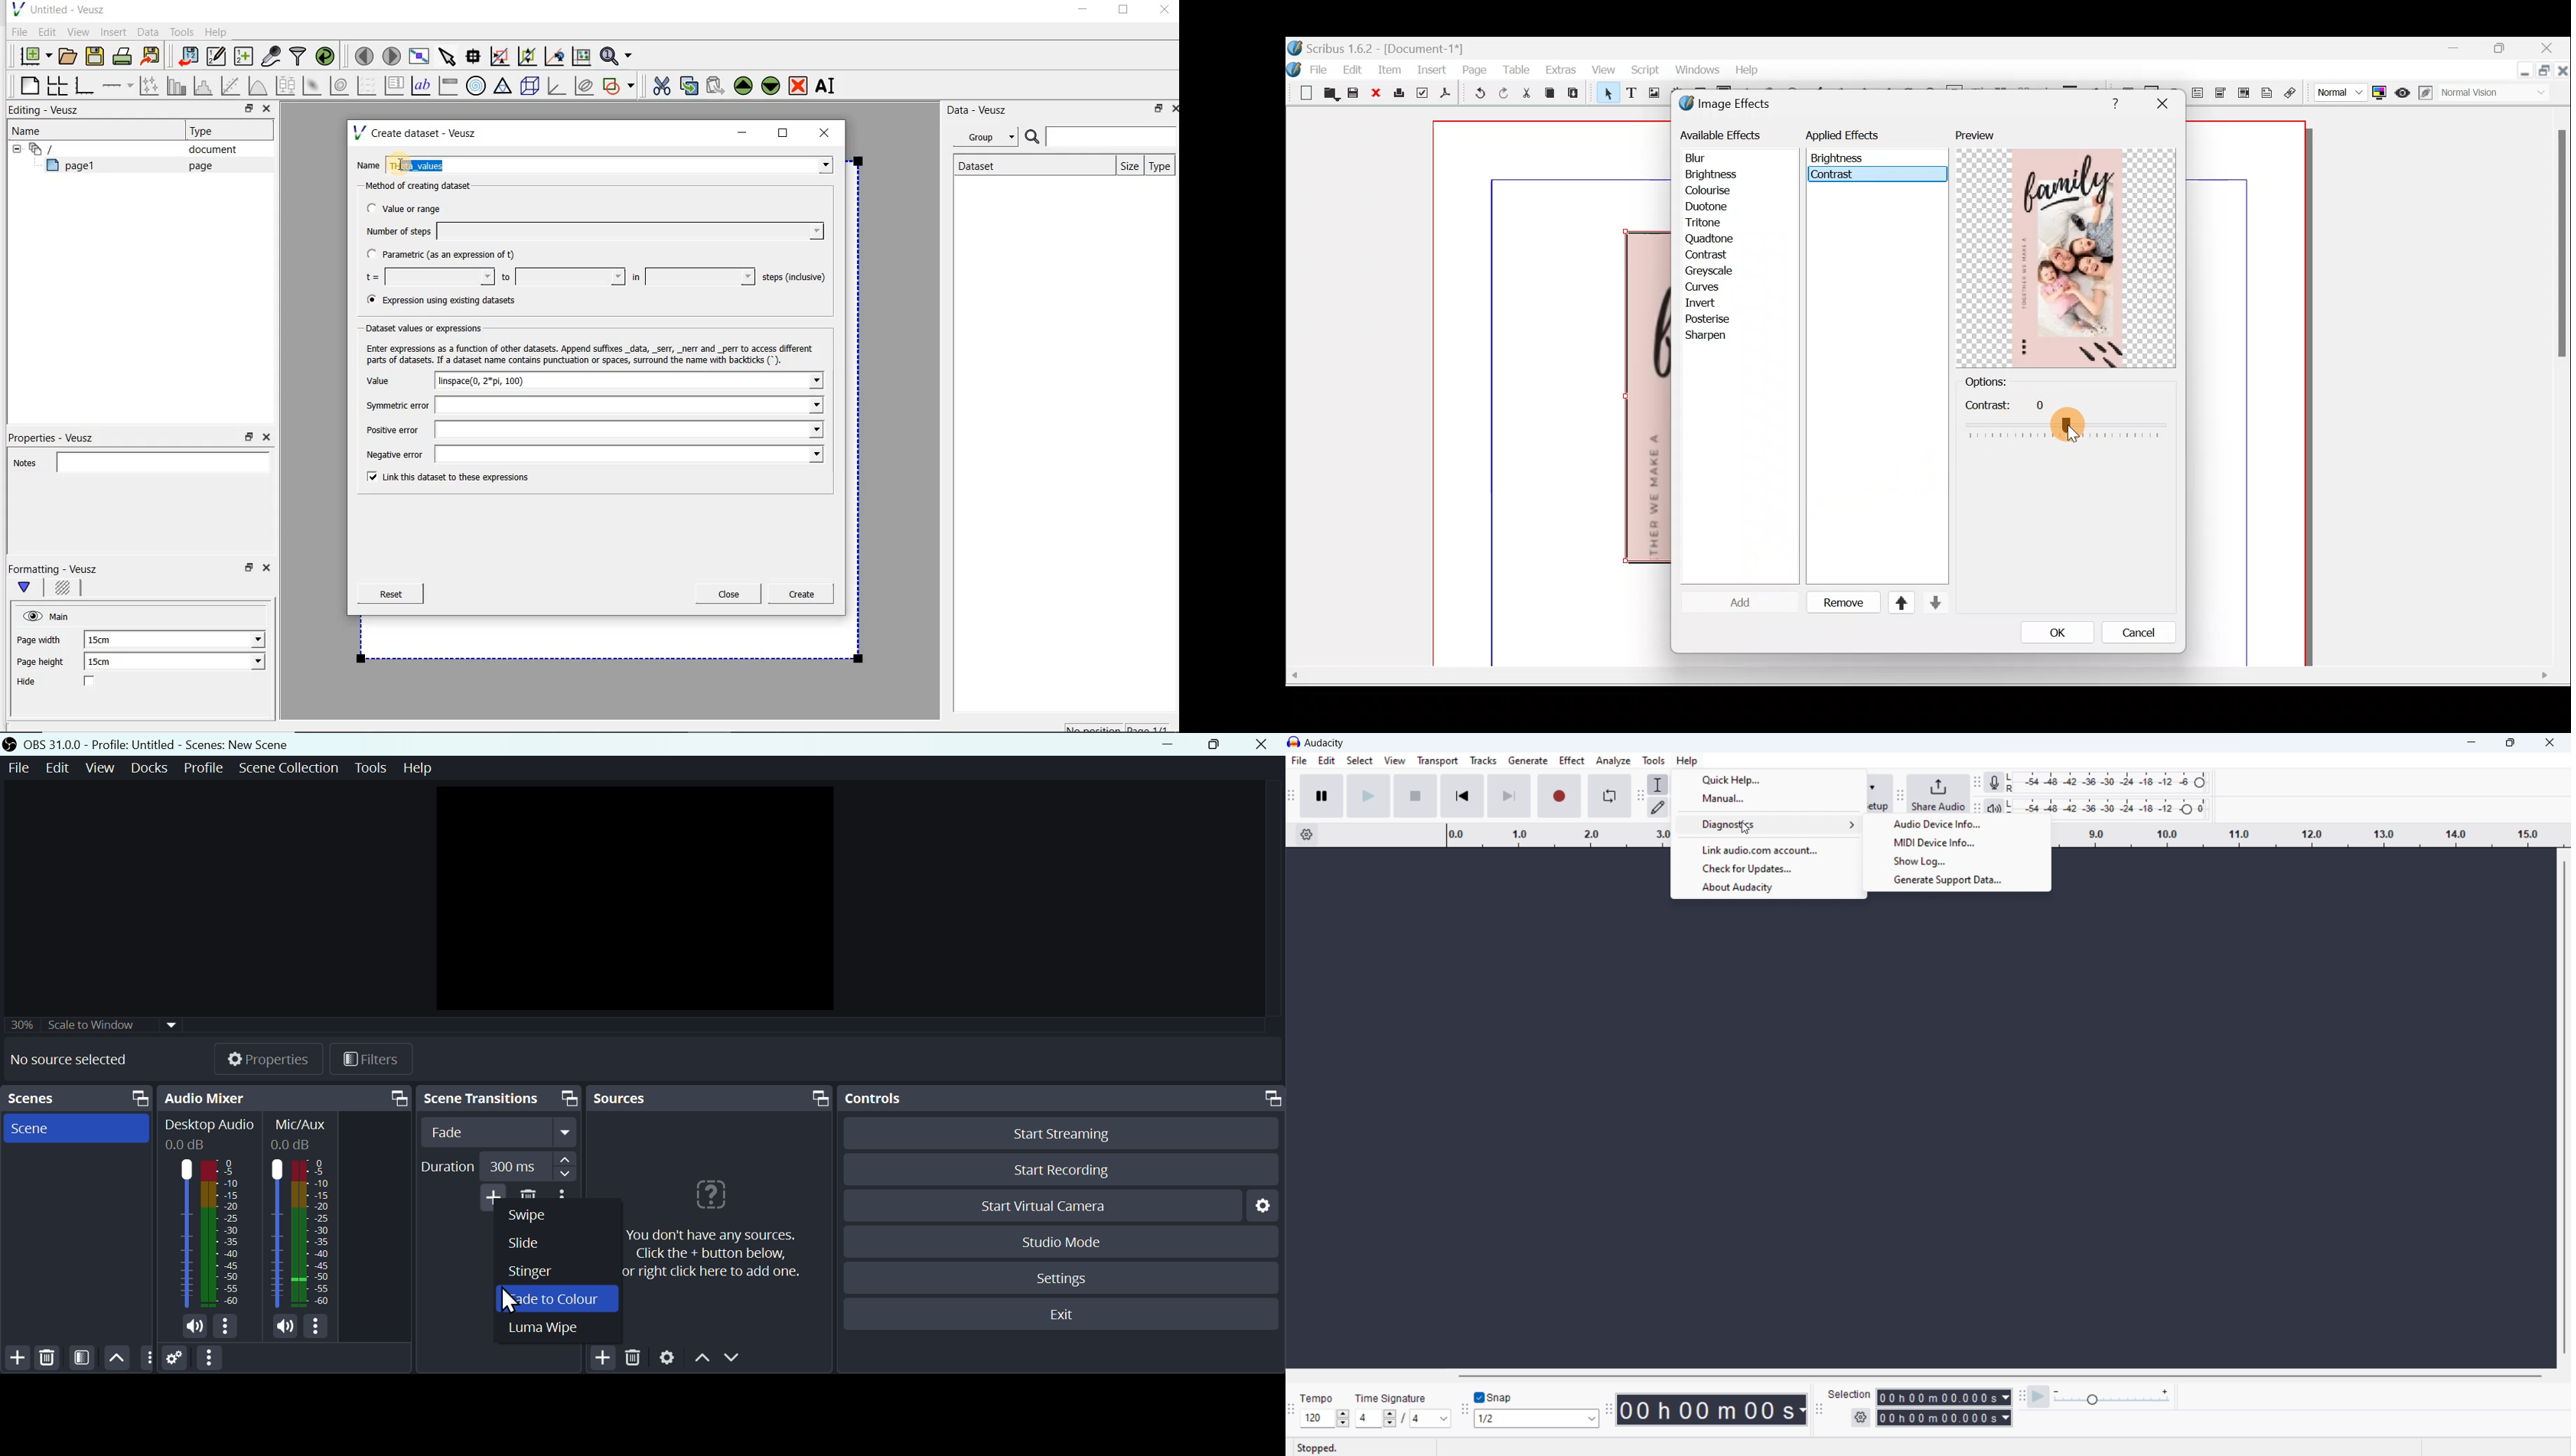 The width and height of the screenshot is (2576, 1456). I want to click on base graph, so click(84, 86).